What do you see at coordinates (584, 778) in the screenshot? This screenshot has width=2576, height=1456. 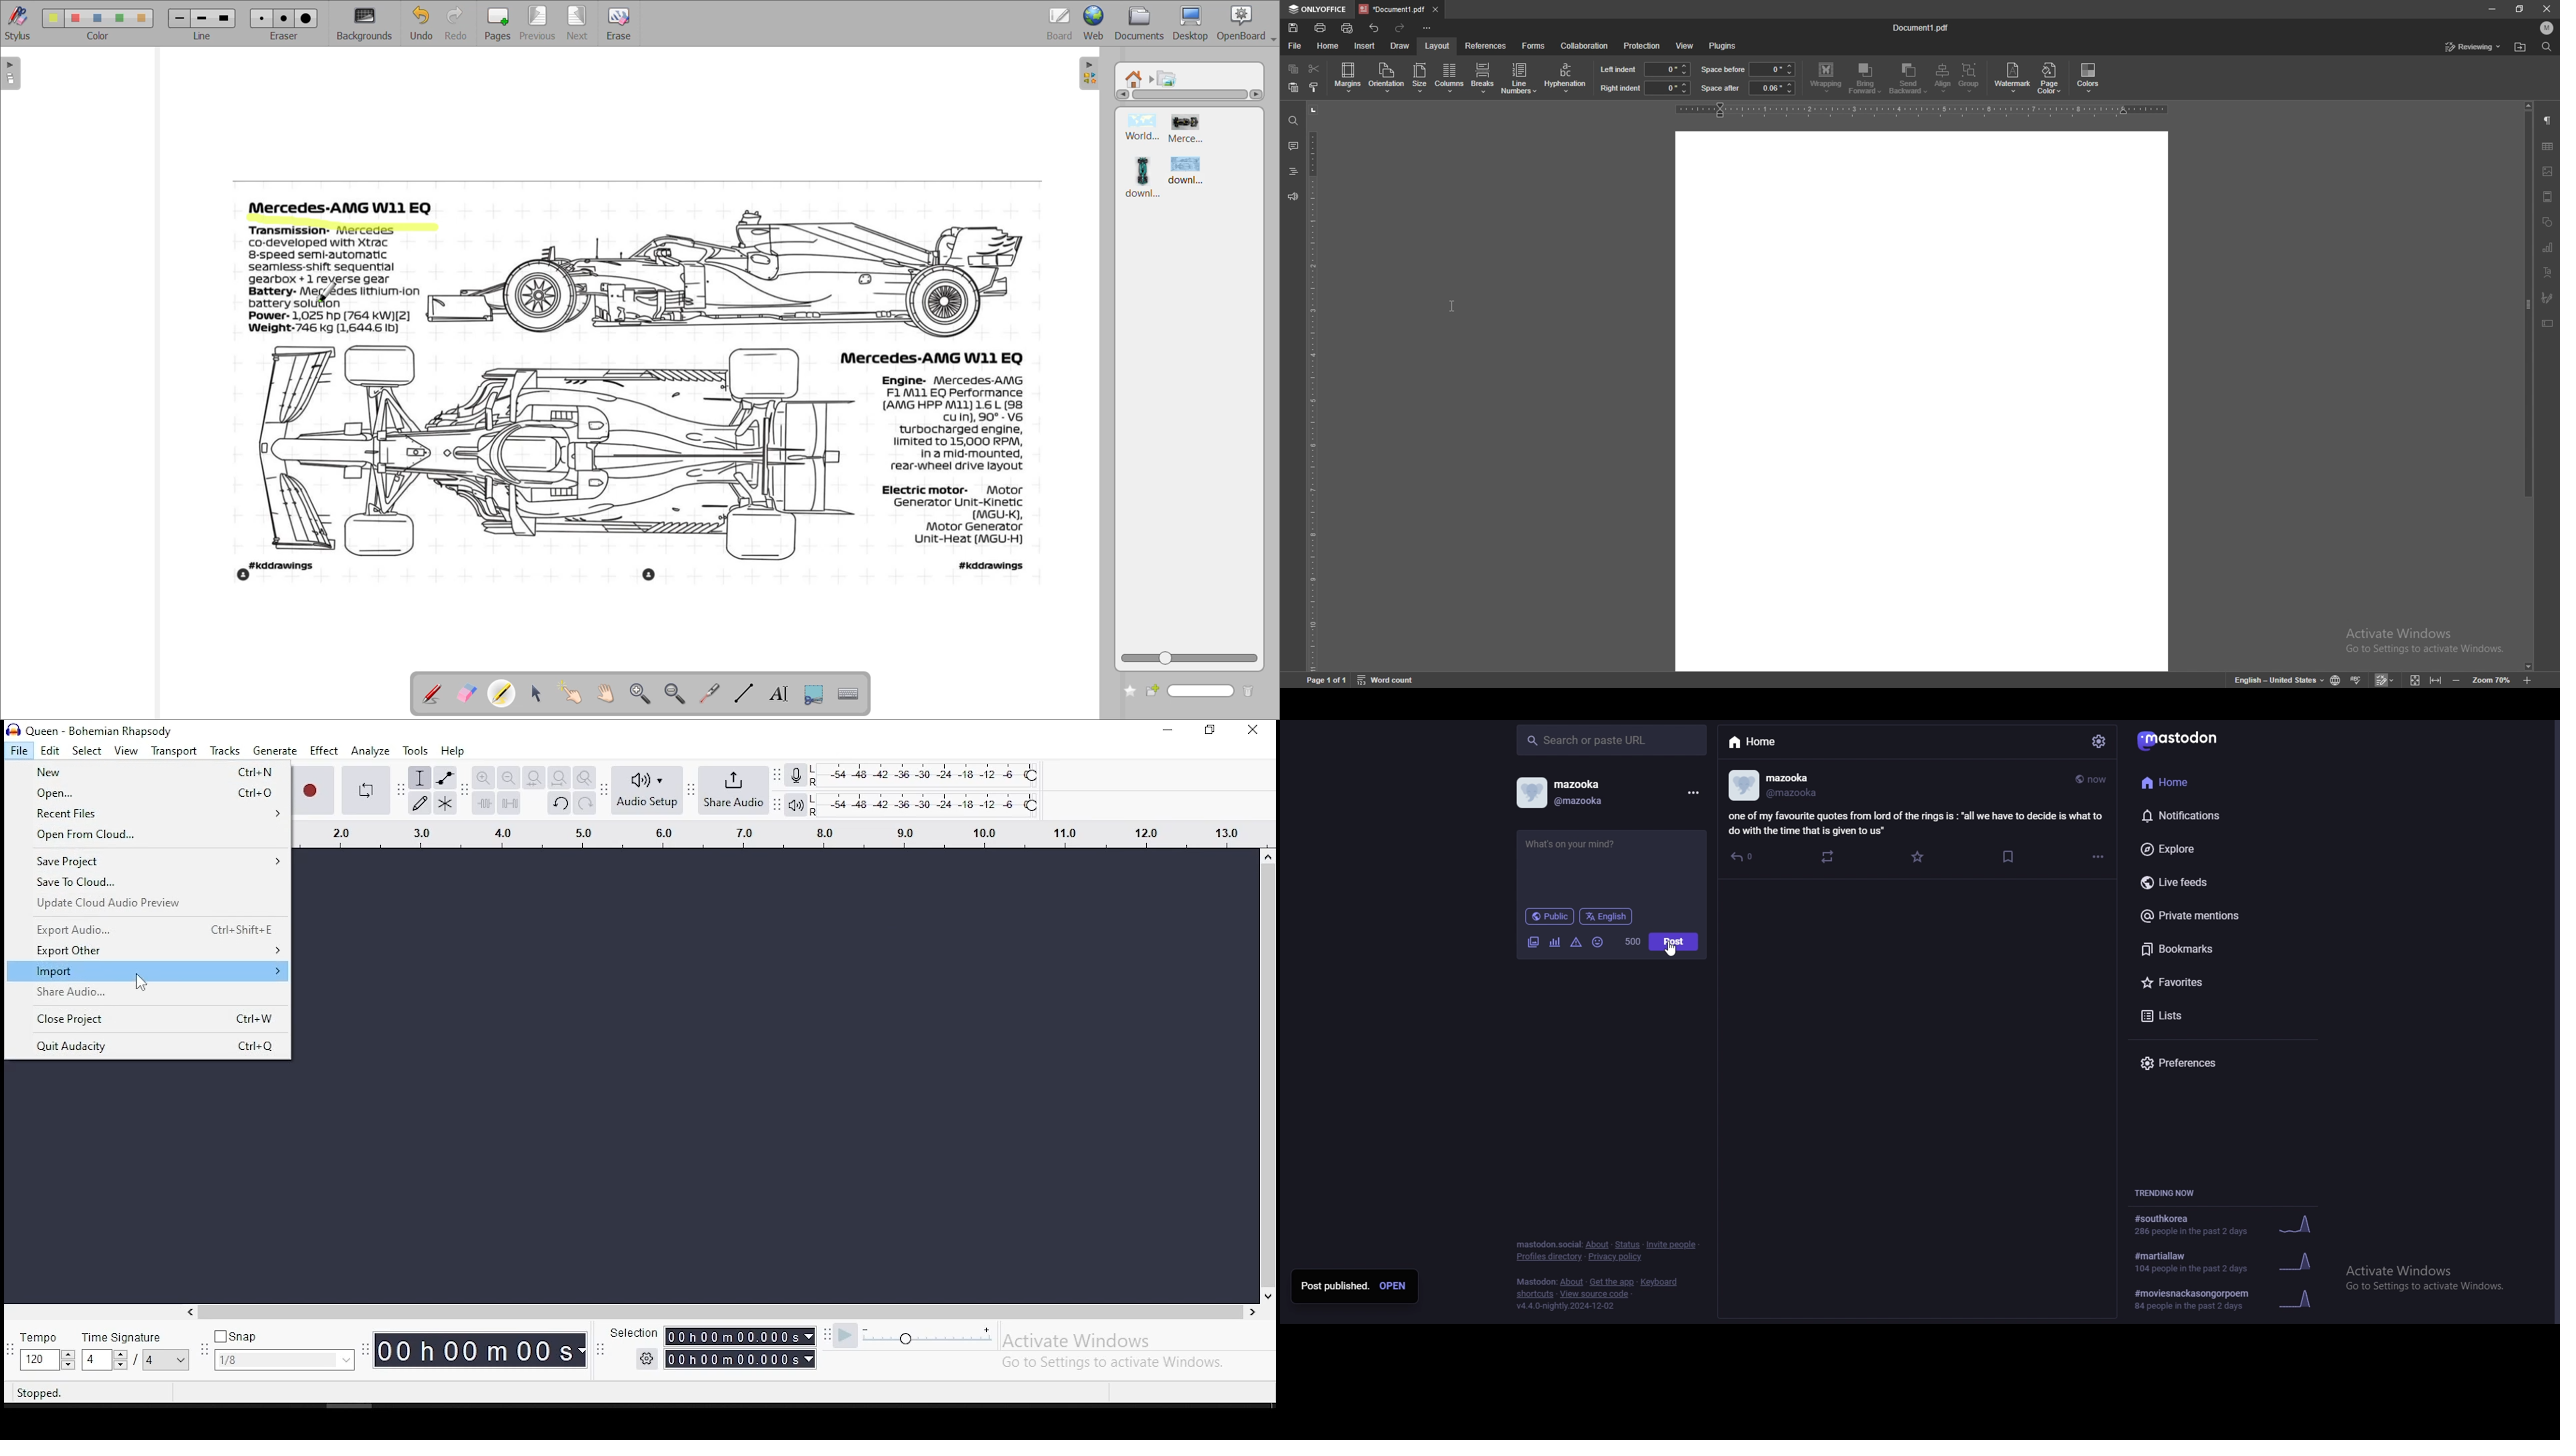 I see `zoom toggle` at bounding box center [584, 778].